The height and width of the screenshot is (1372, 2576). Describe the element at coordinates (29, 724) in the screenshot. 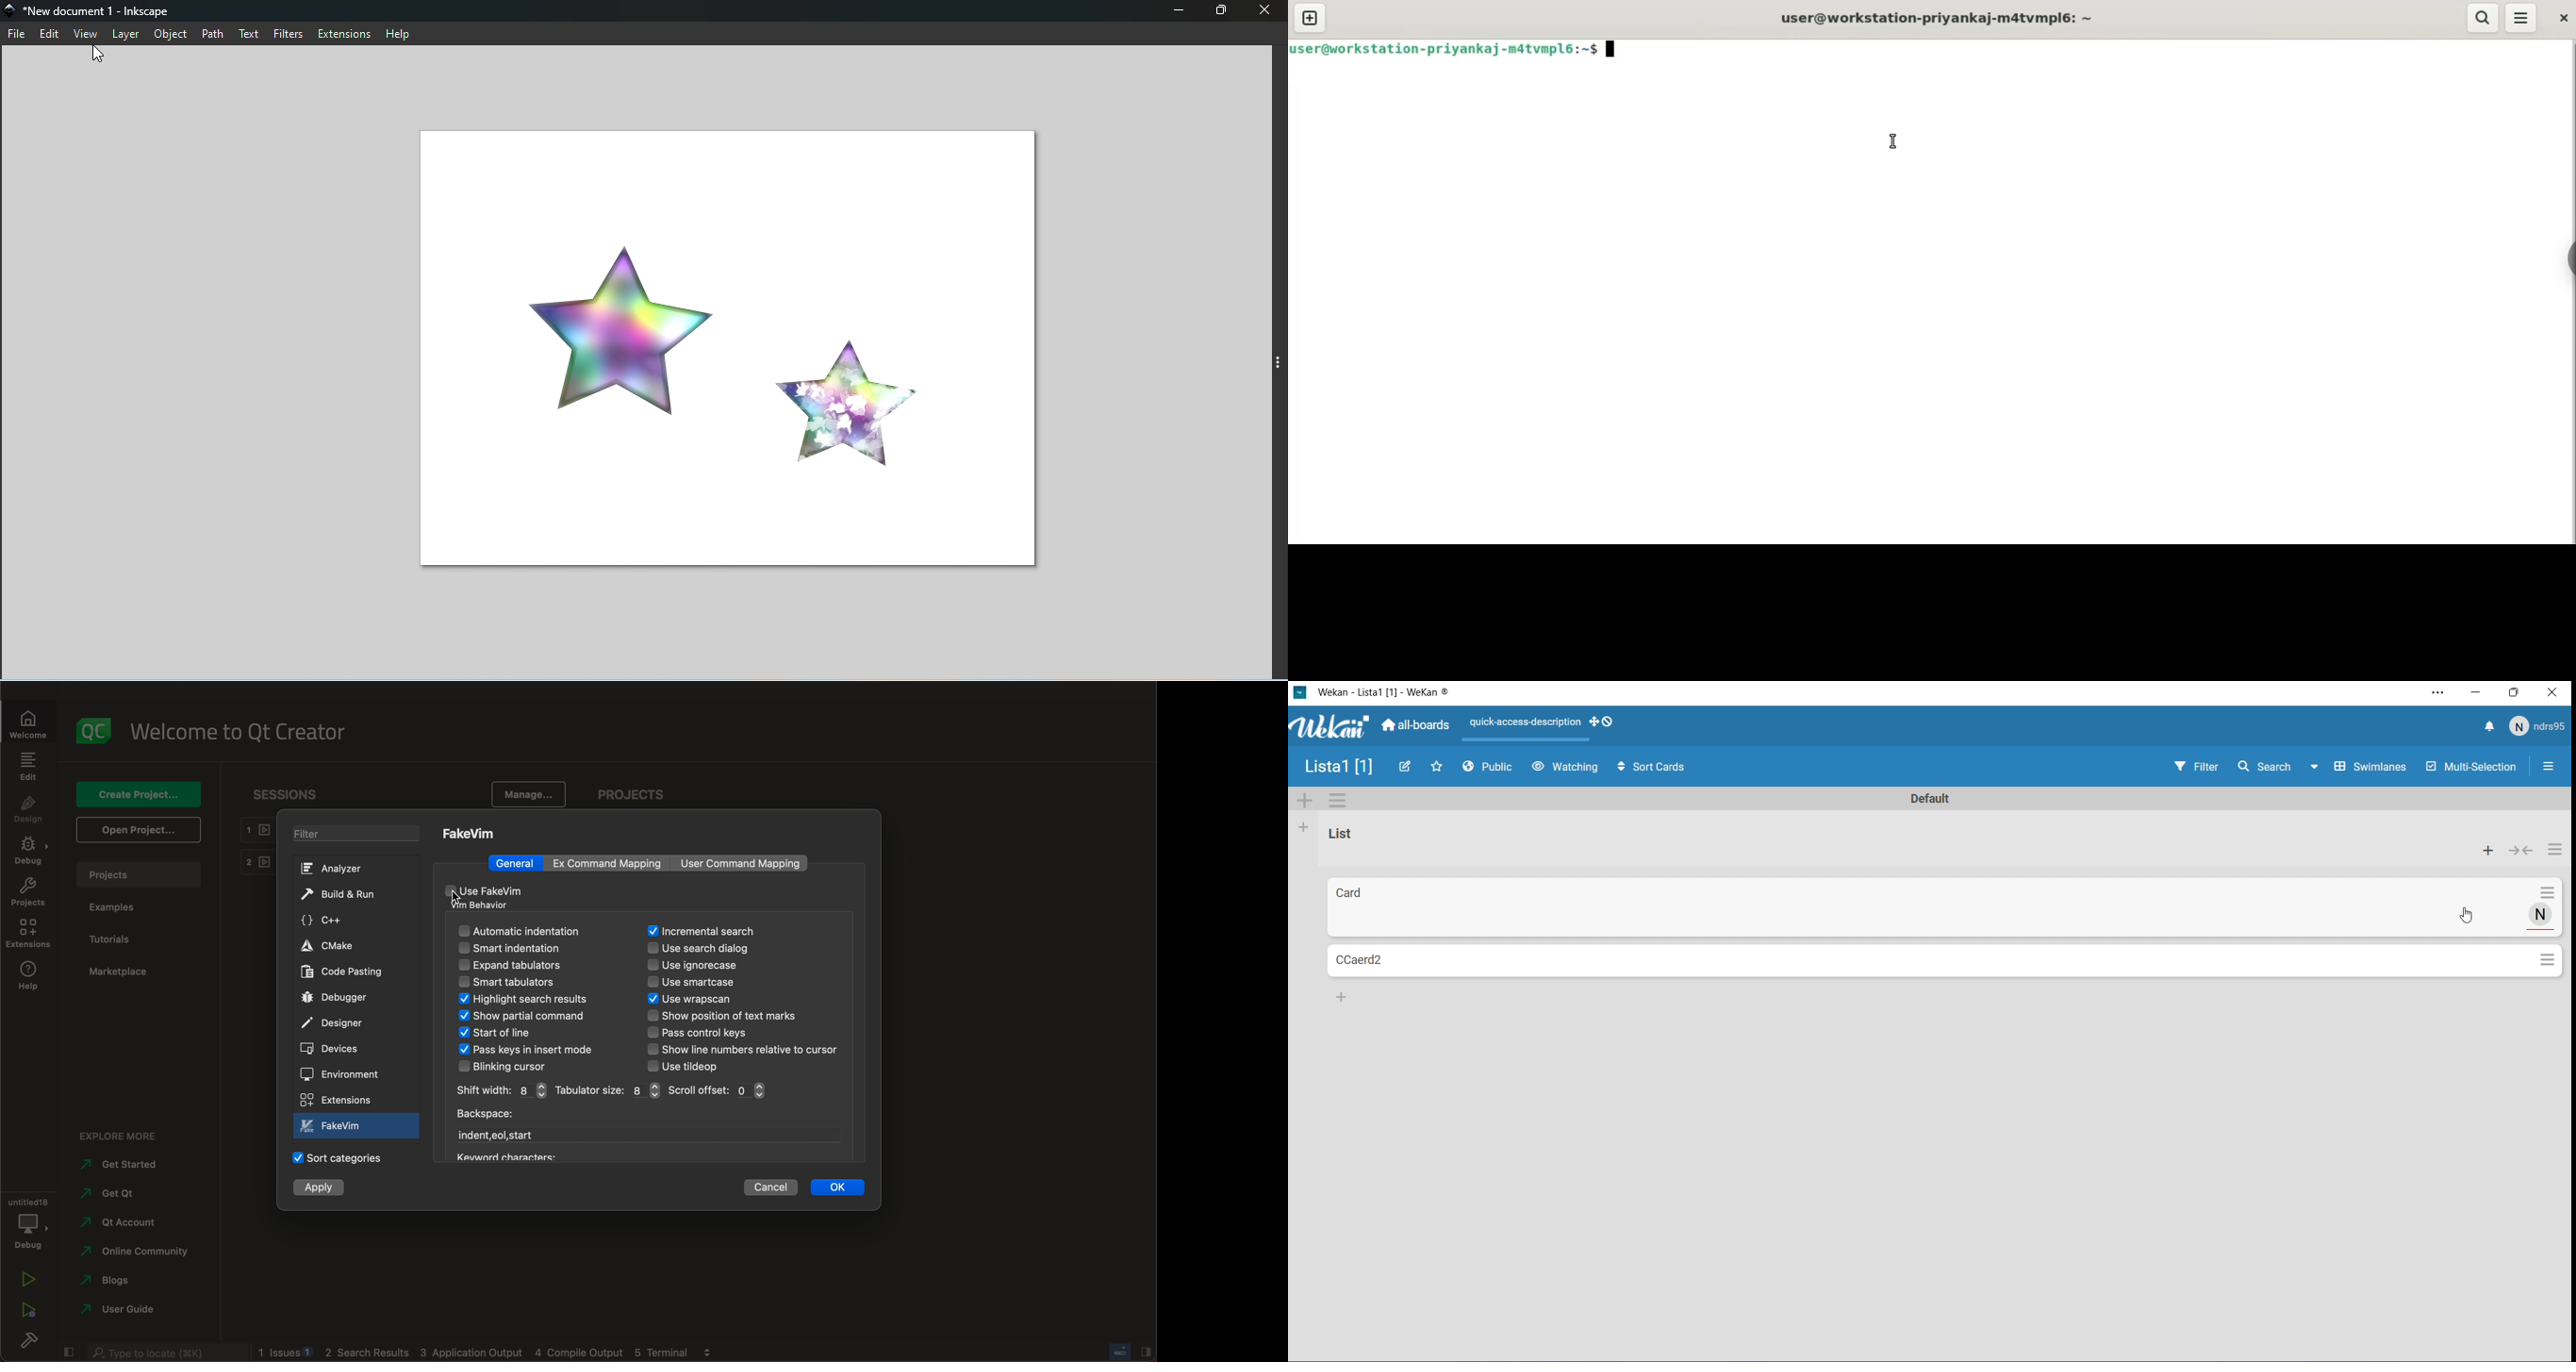

I see `welcome` at that location.